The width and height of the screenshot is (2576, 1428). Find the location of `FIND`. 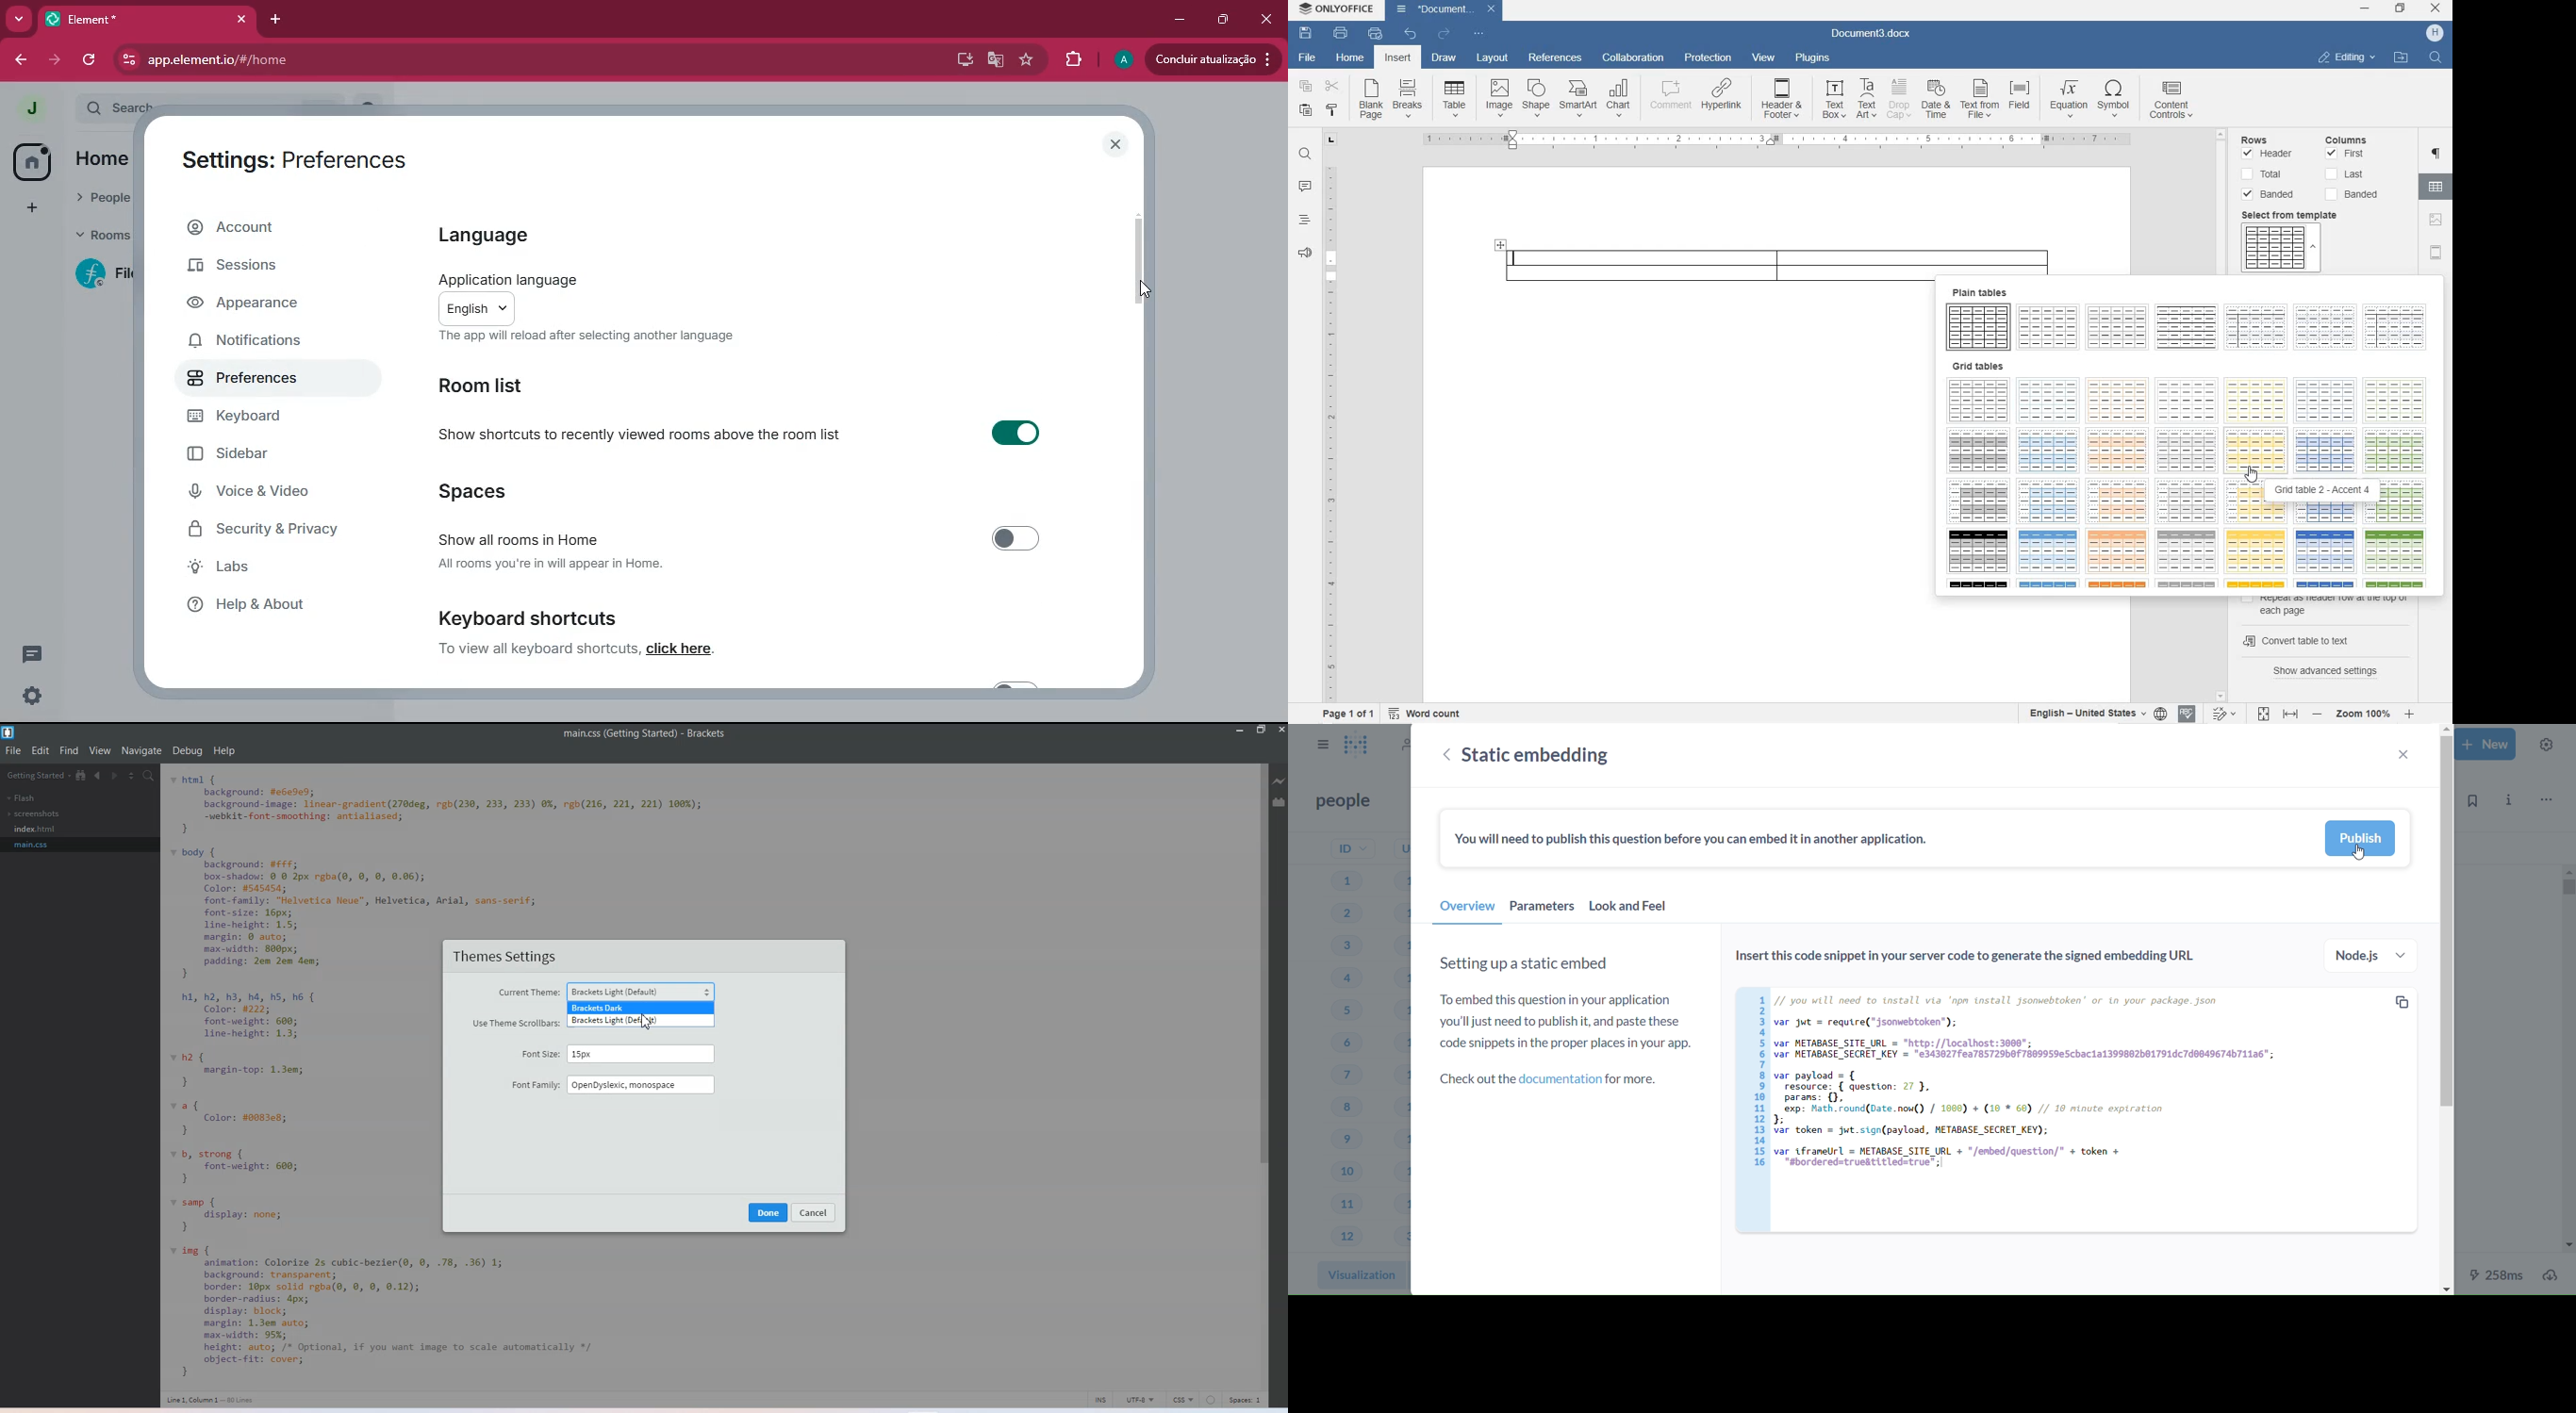

FIND is located at coordinates (1304, 156).